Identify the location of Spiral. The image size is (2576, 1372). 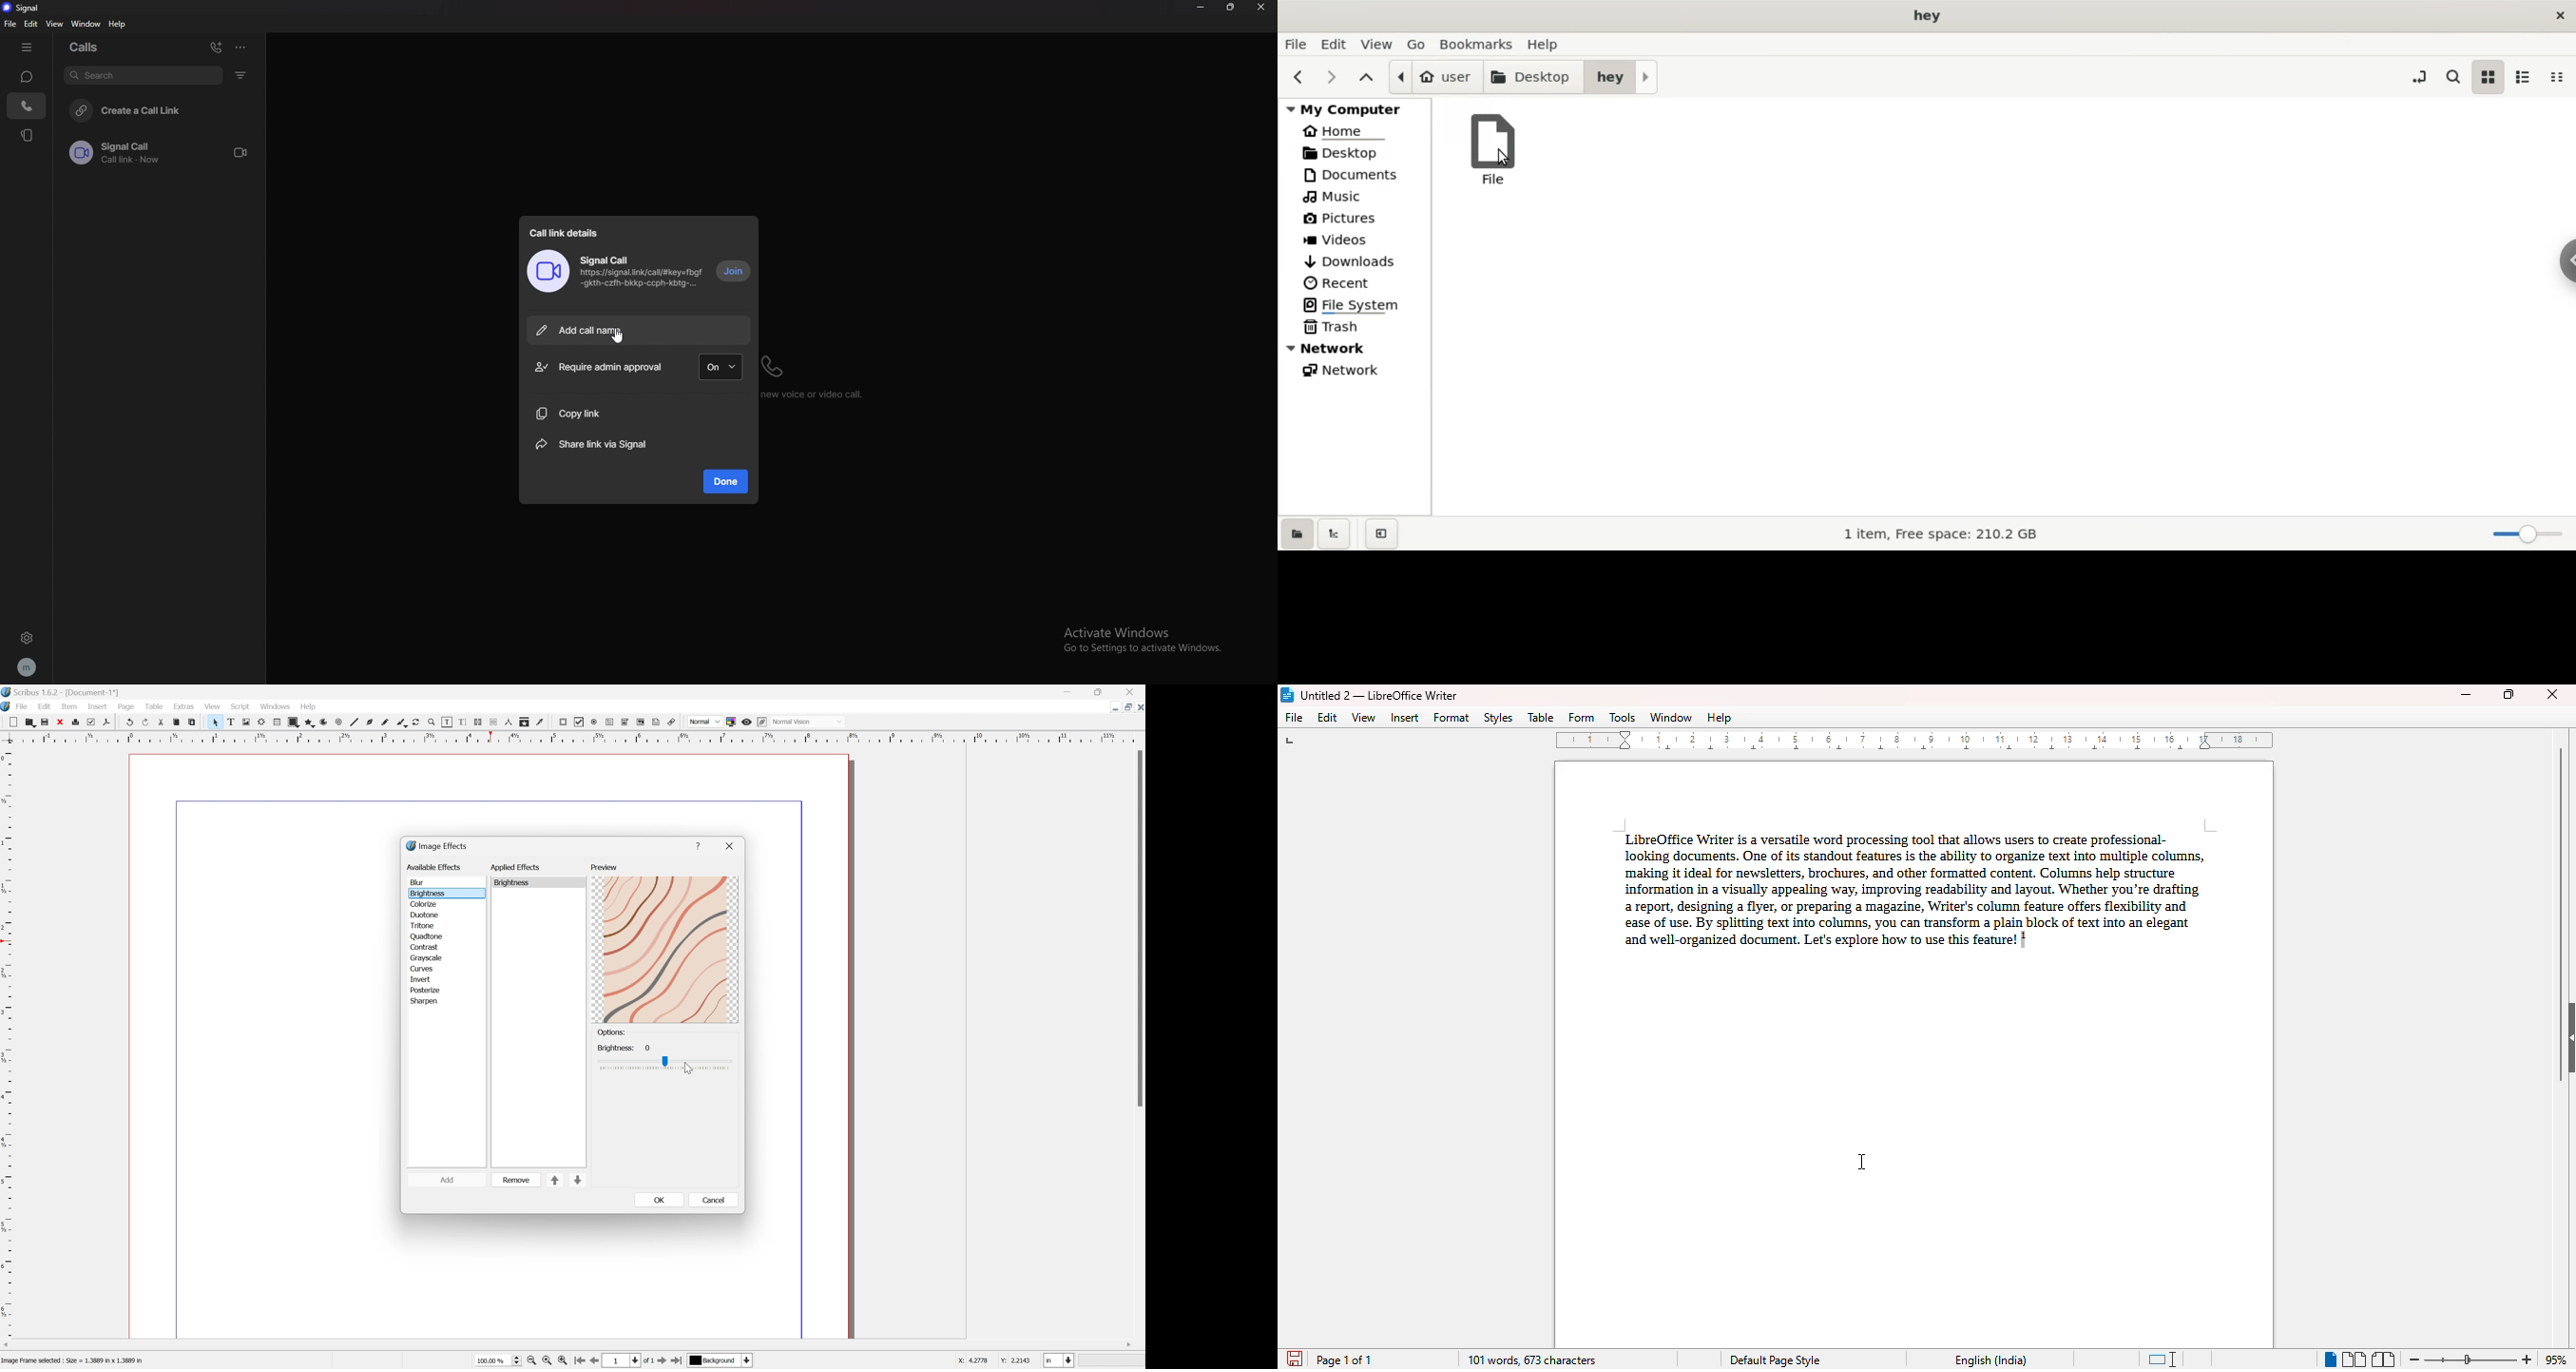
(341, 721).